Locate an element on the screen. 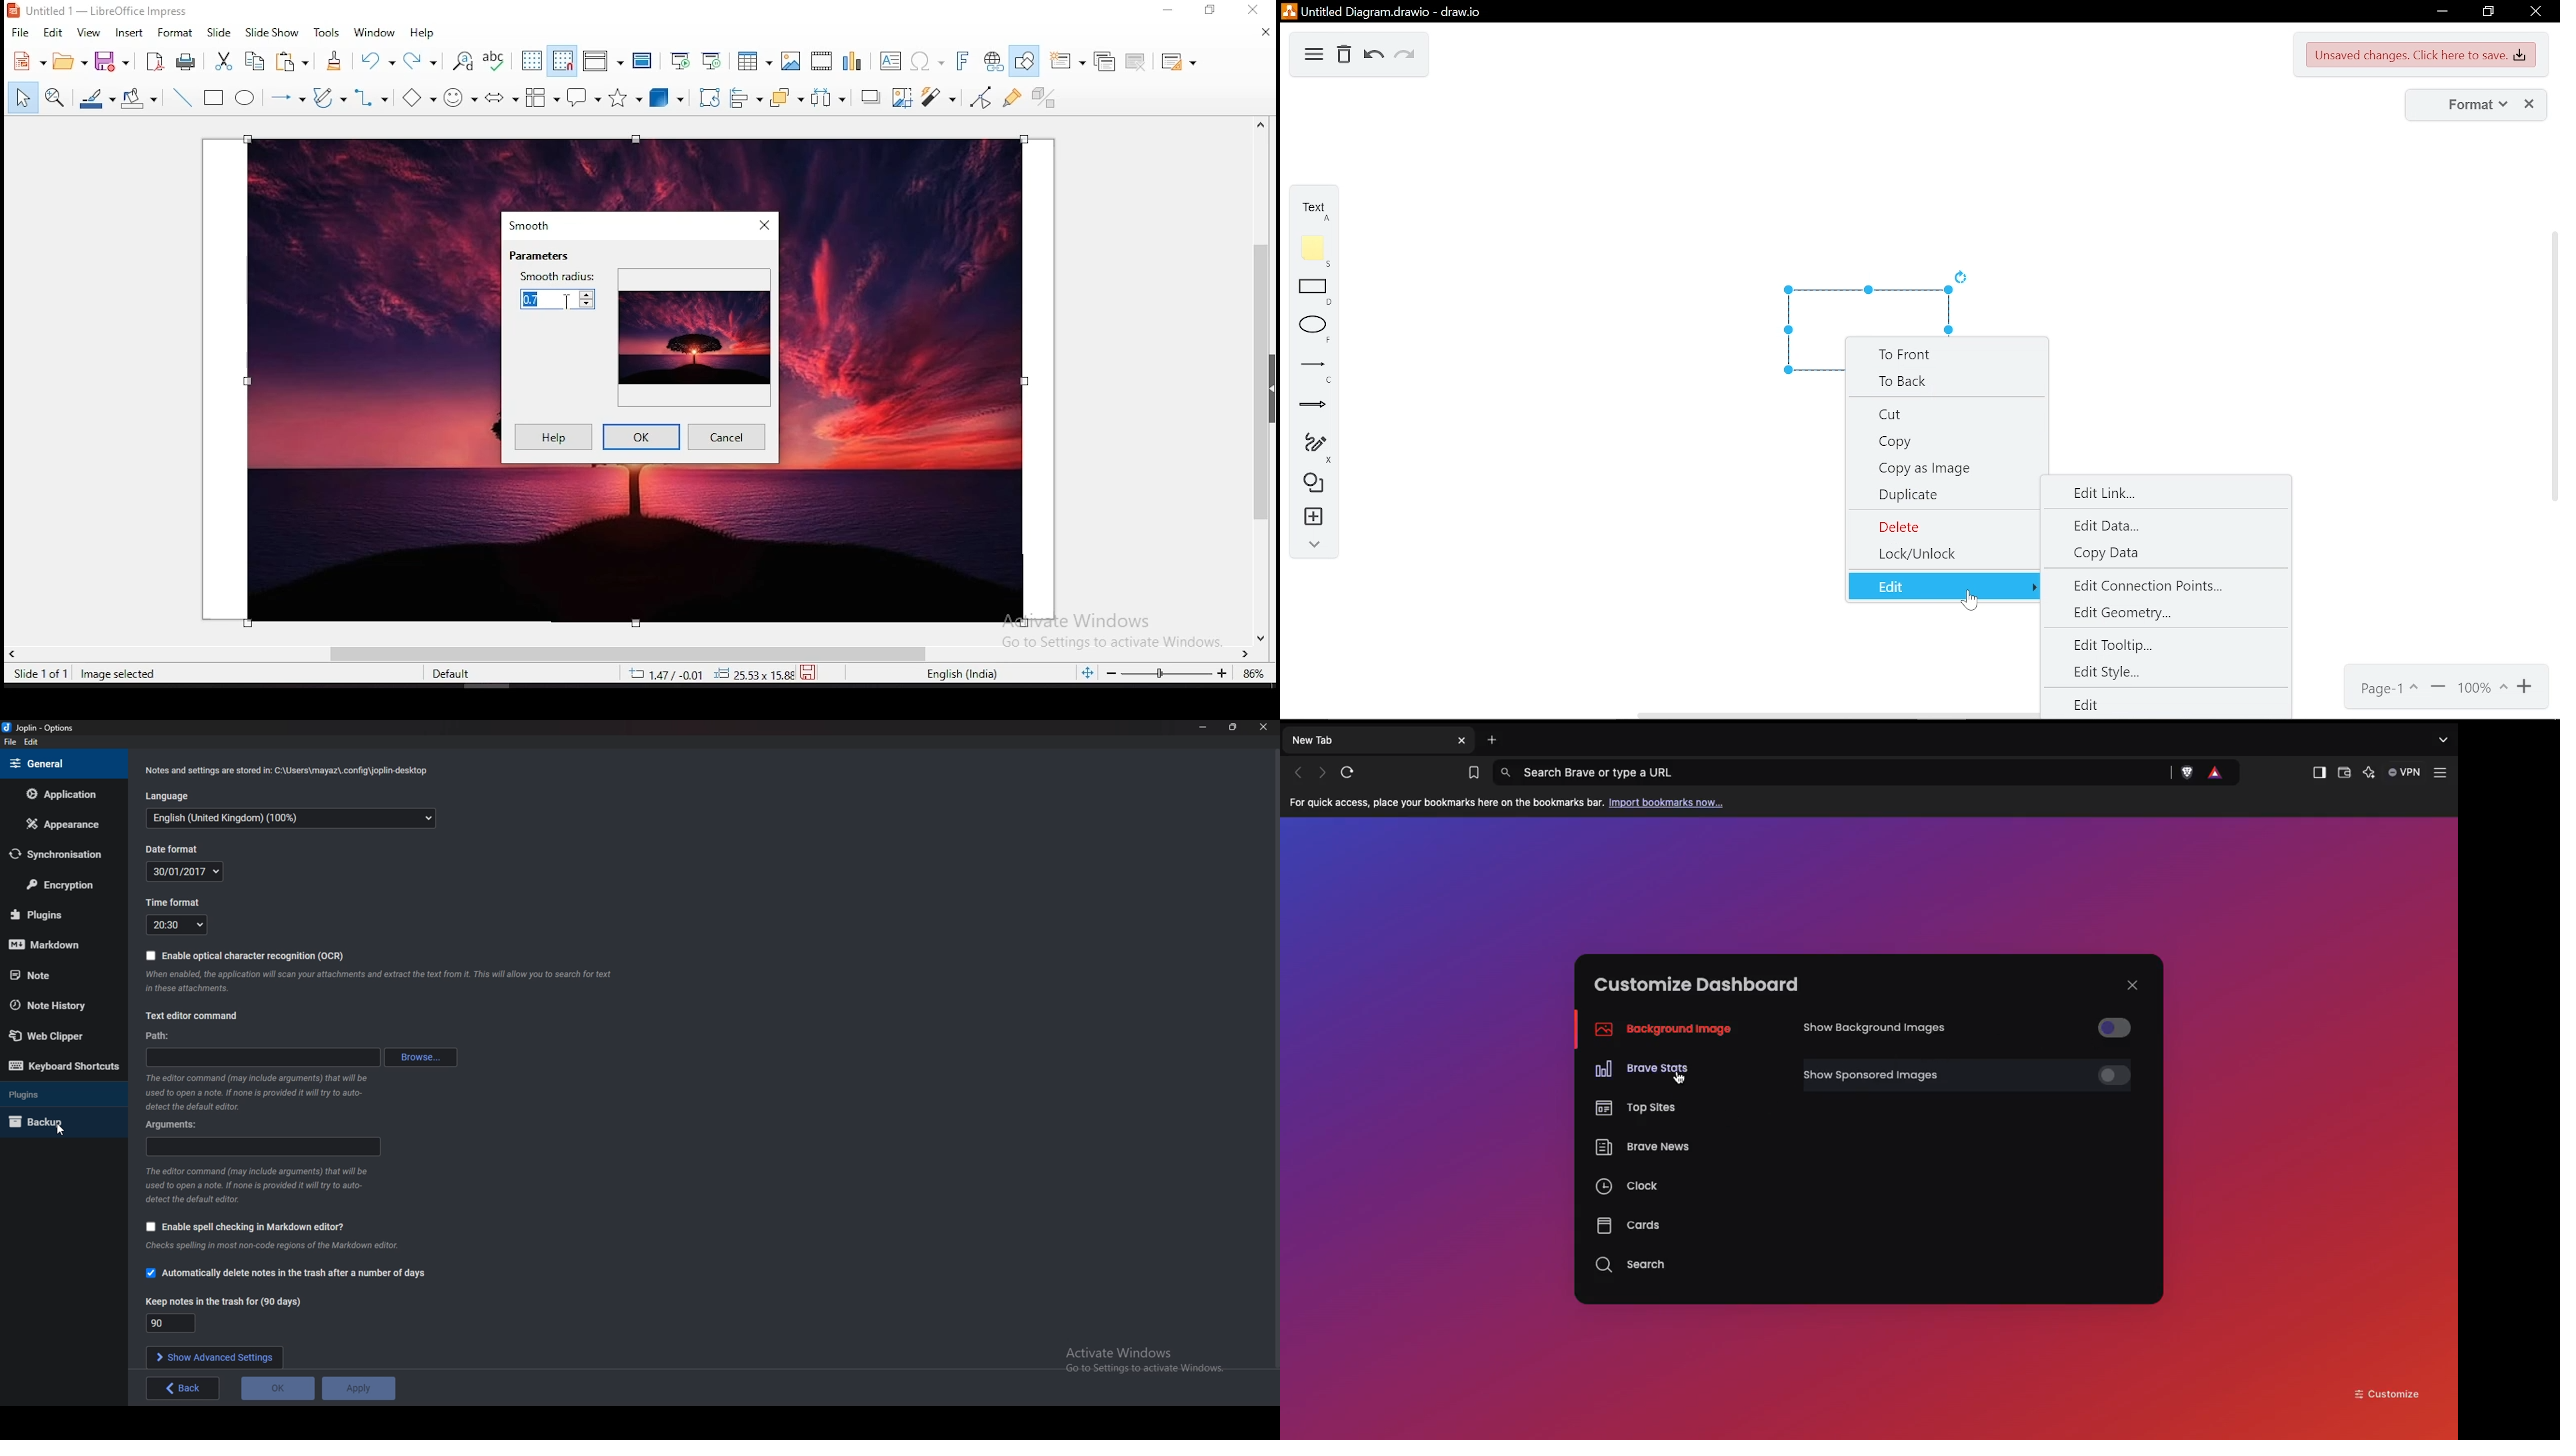 Image resolution: width=2576 pixels, height=1456 pixels. redo is located at coordinates (421, 59).